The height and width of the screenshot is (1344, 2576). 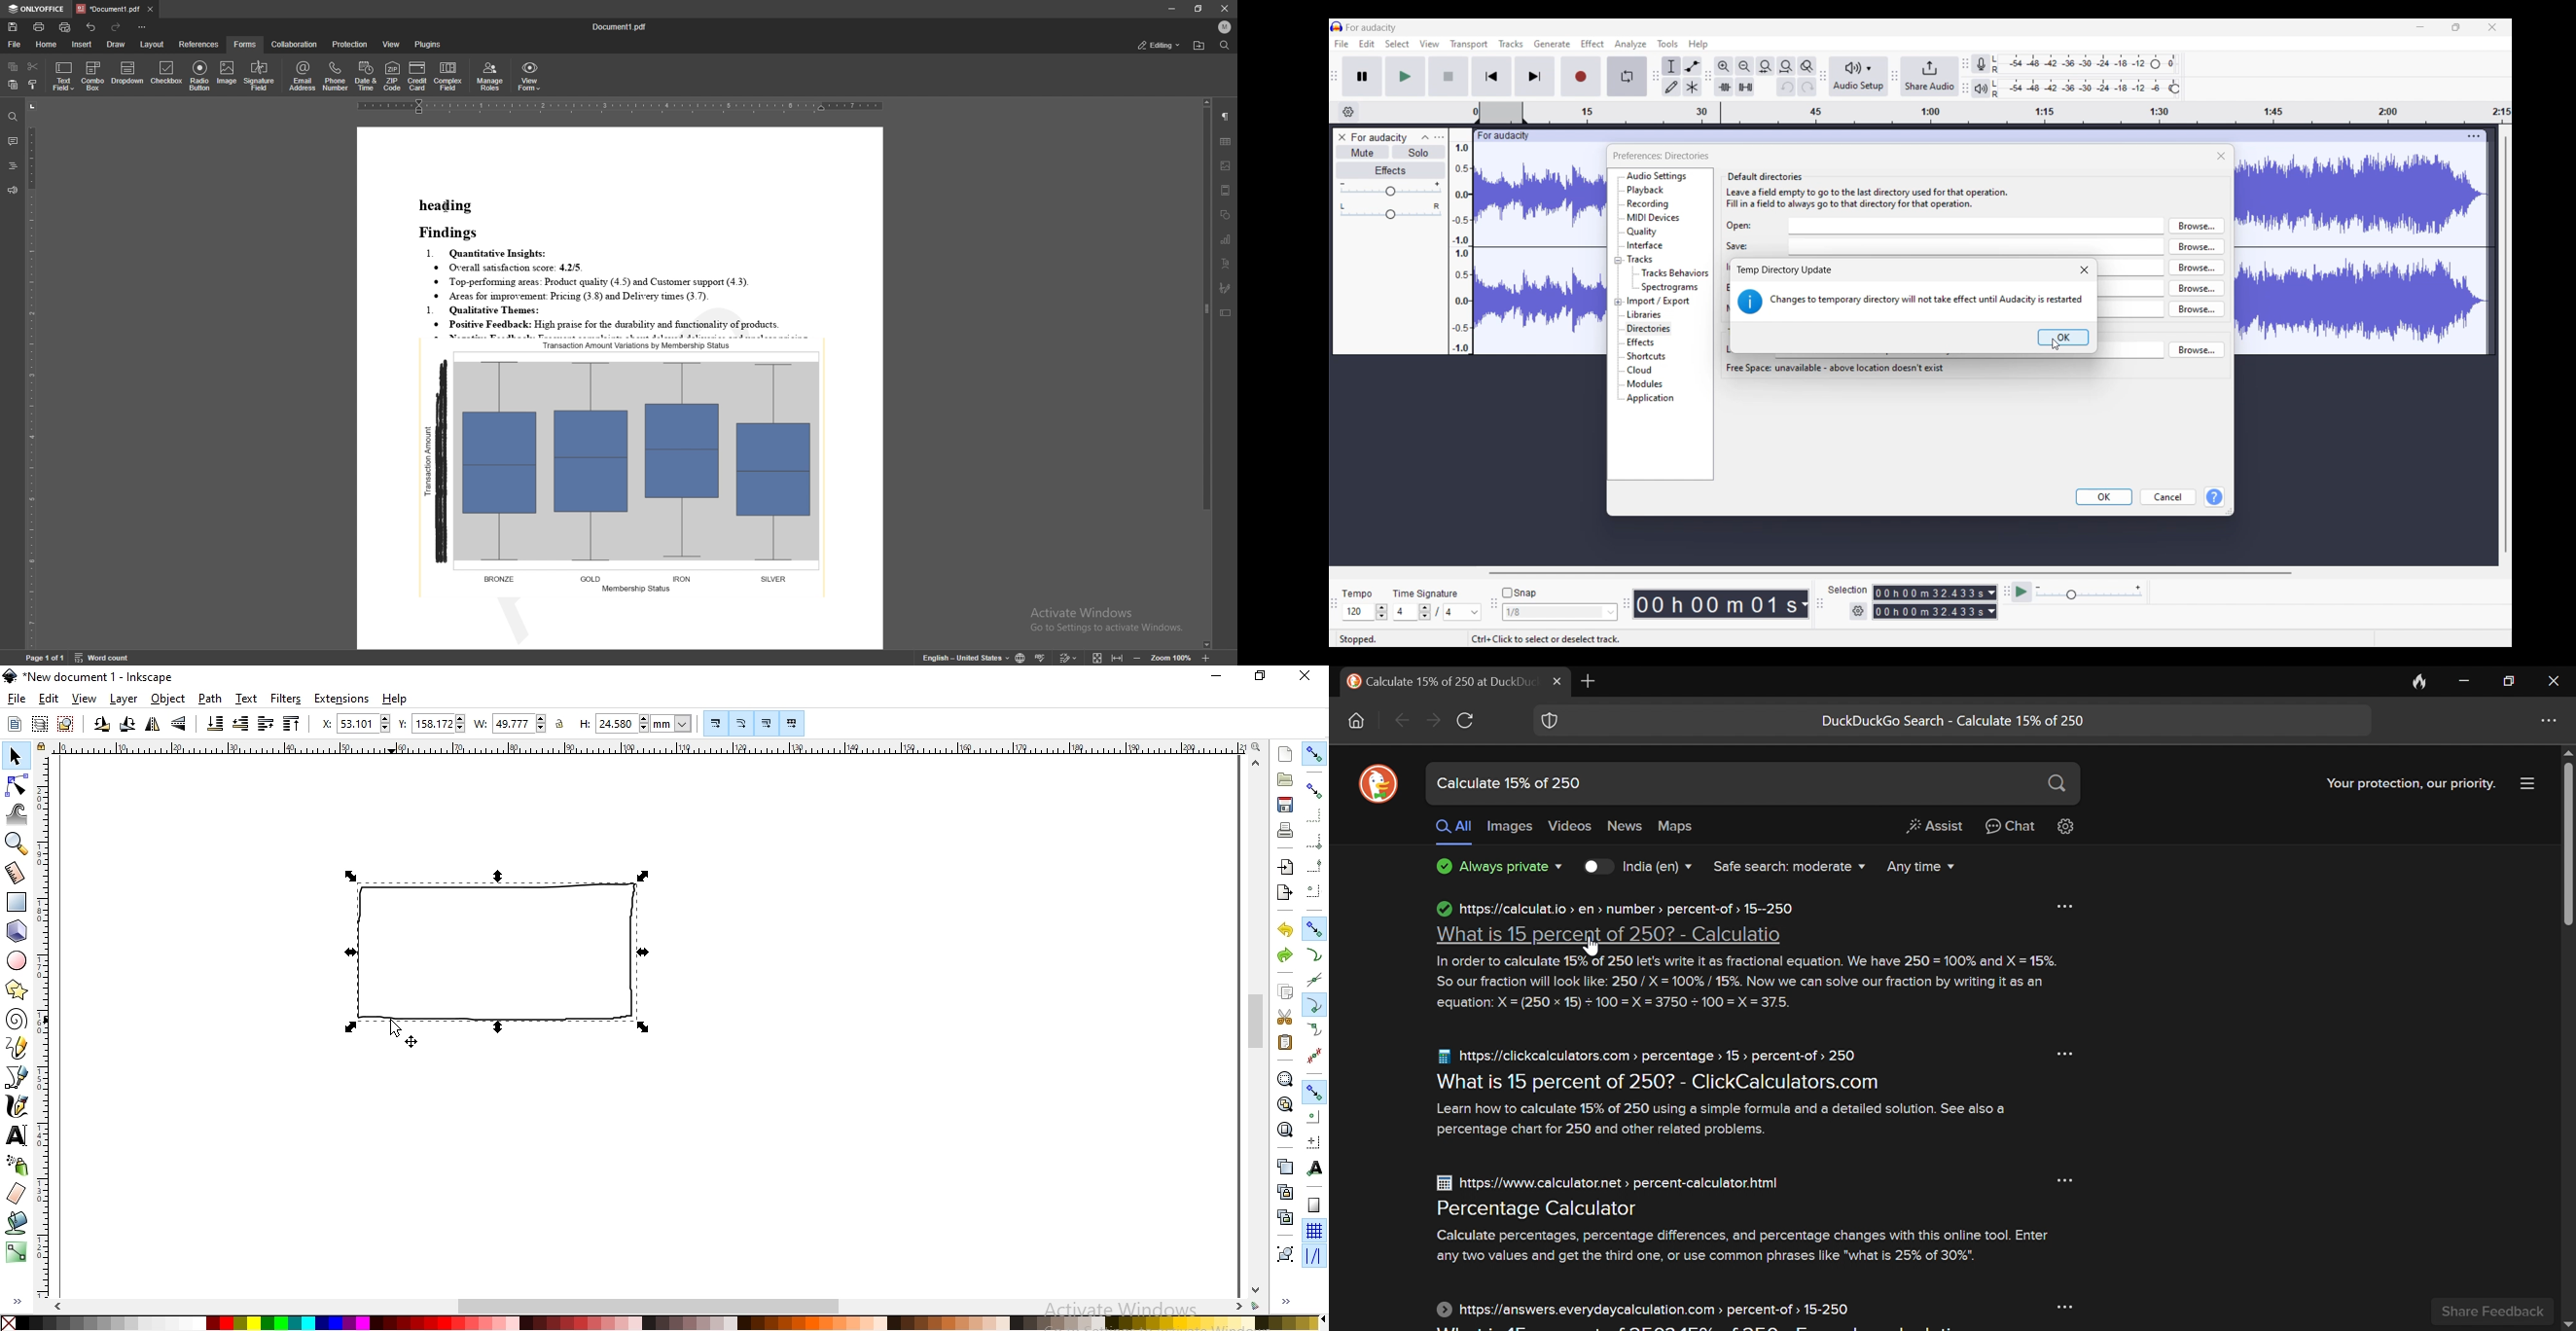 I want to click on zip code, so click(x=393, y=77).